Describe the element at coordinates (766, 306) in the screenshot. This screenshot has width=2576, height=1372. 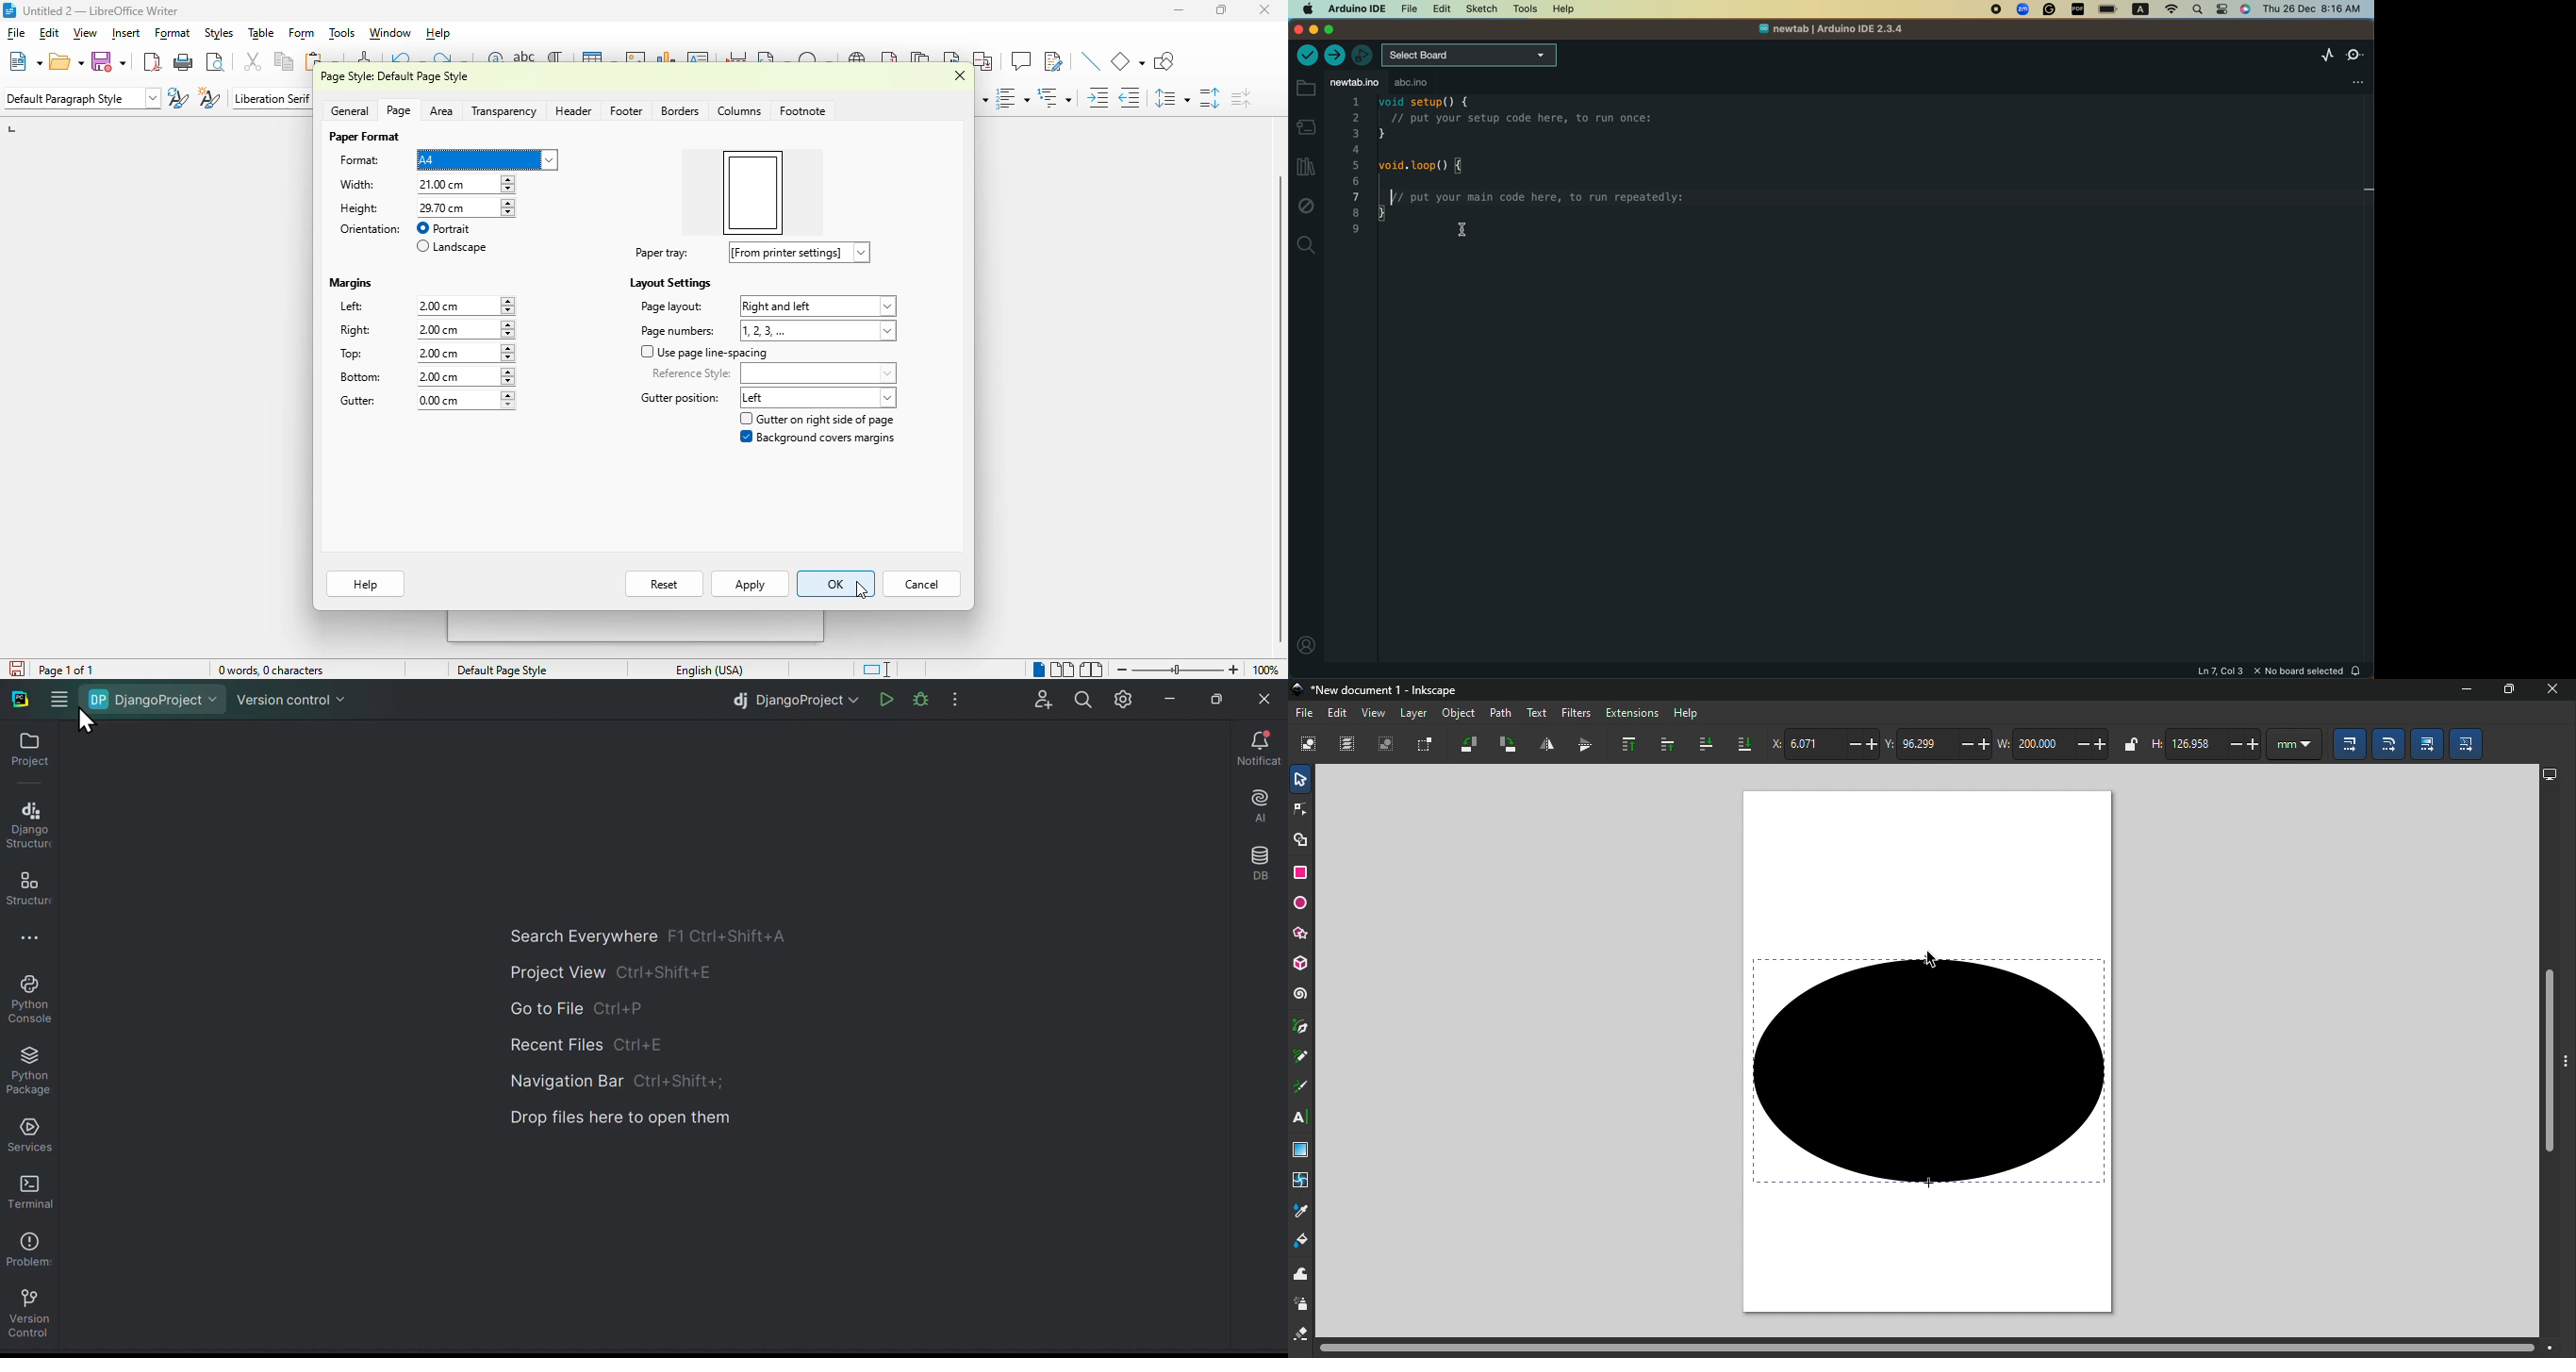
I see `page layout: right and left` at that location.